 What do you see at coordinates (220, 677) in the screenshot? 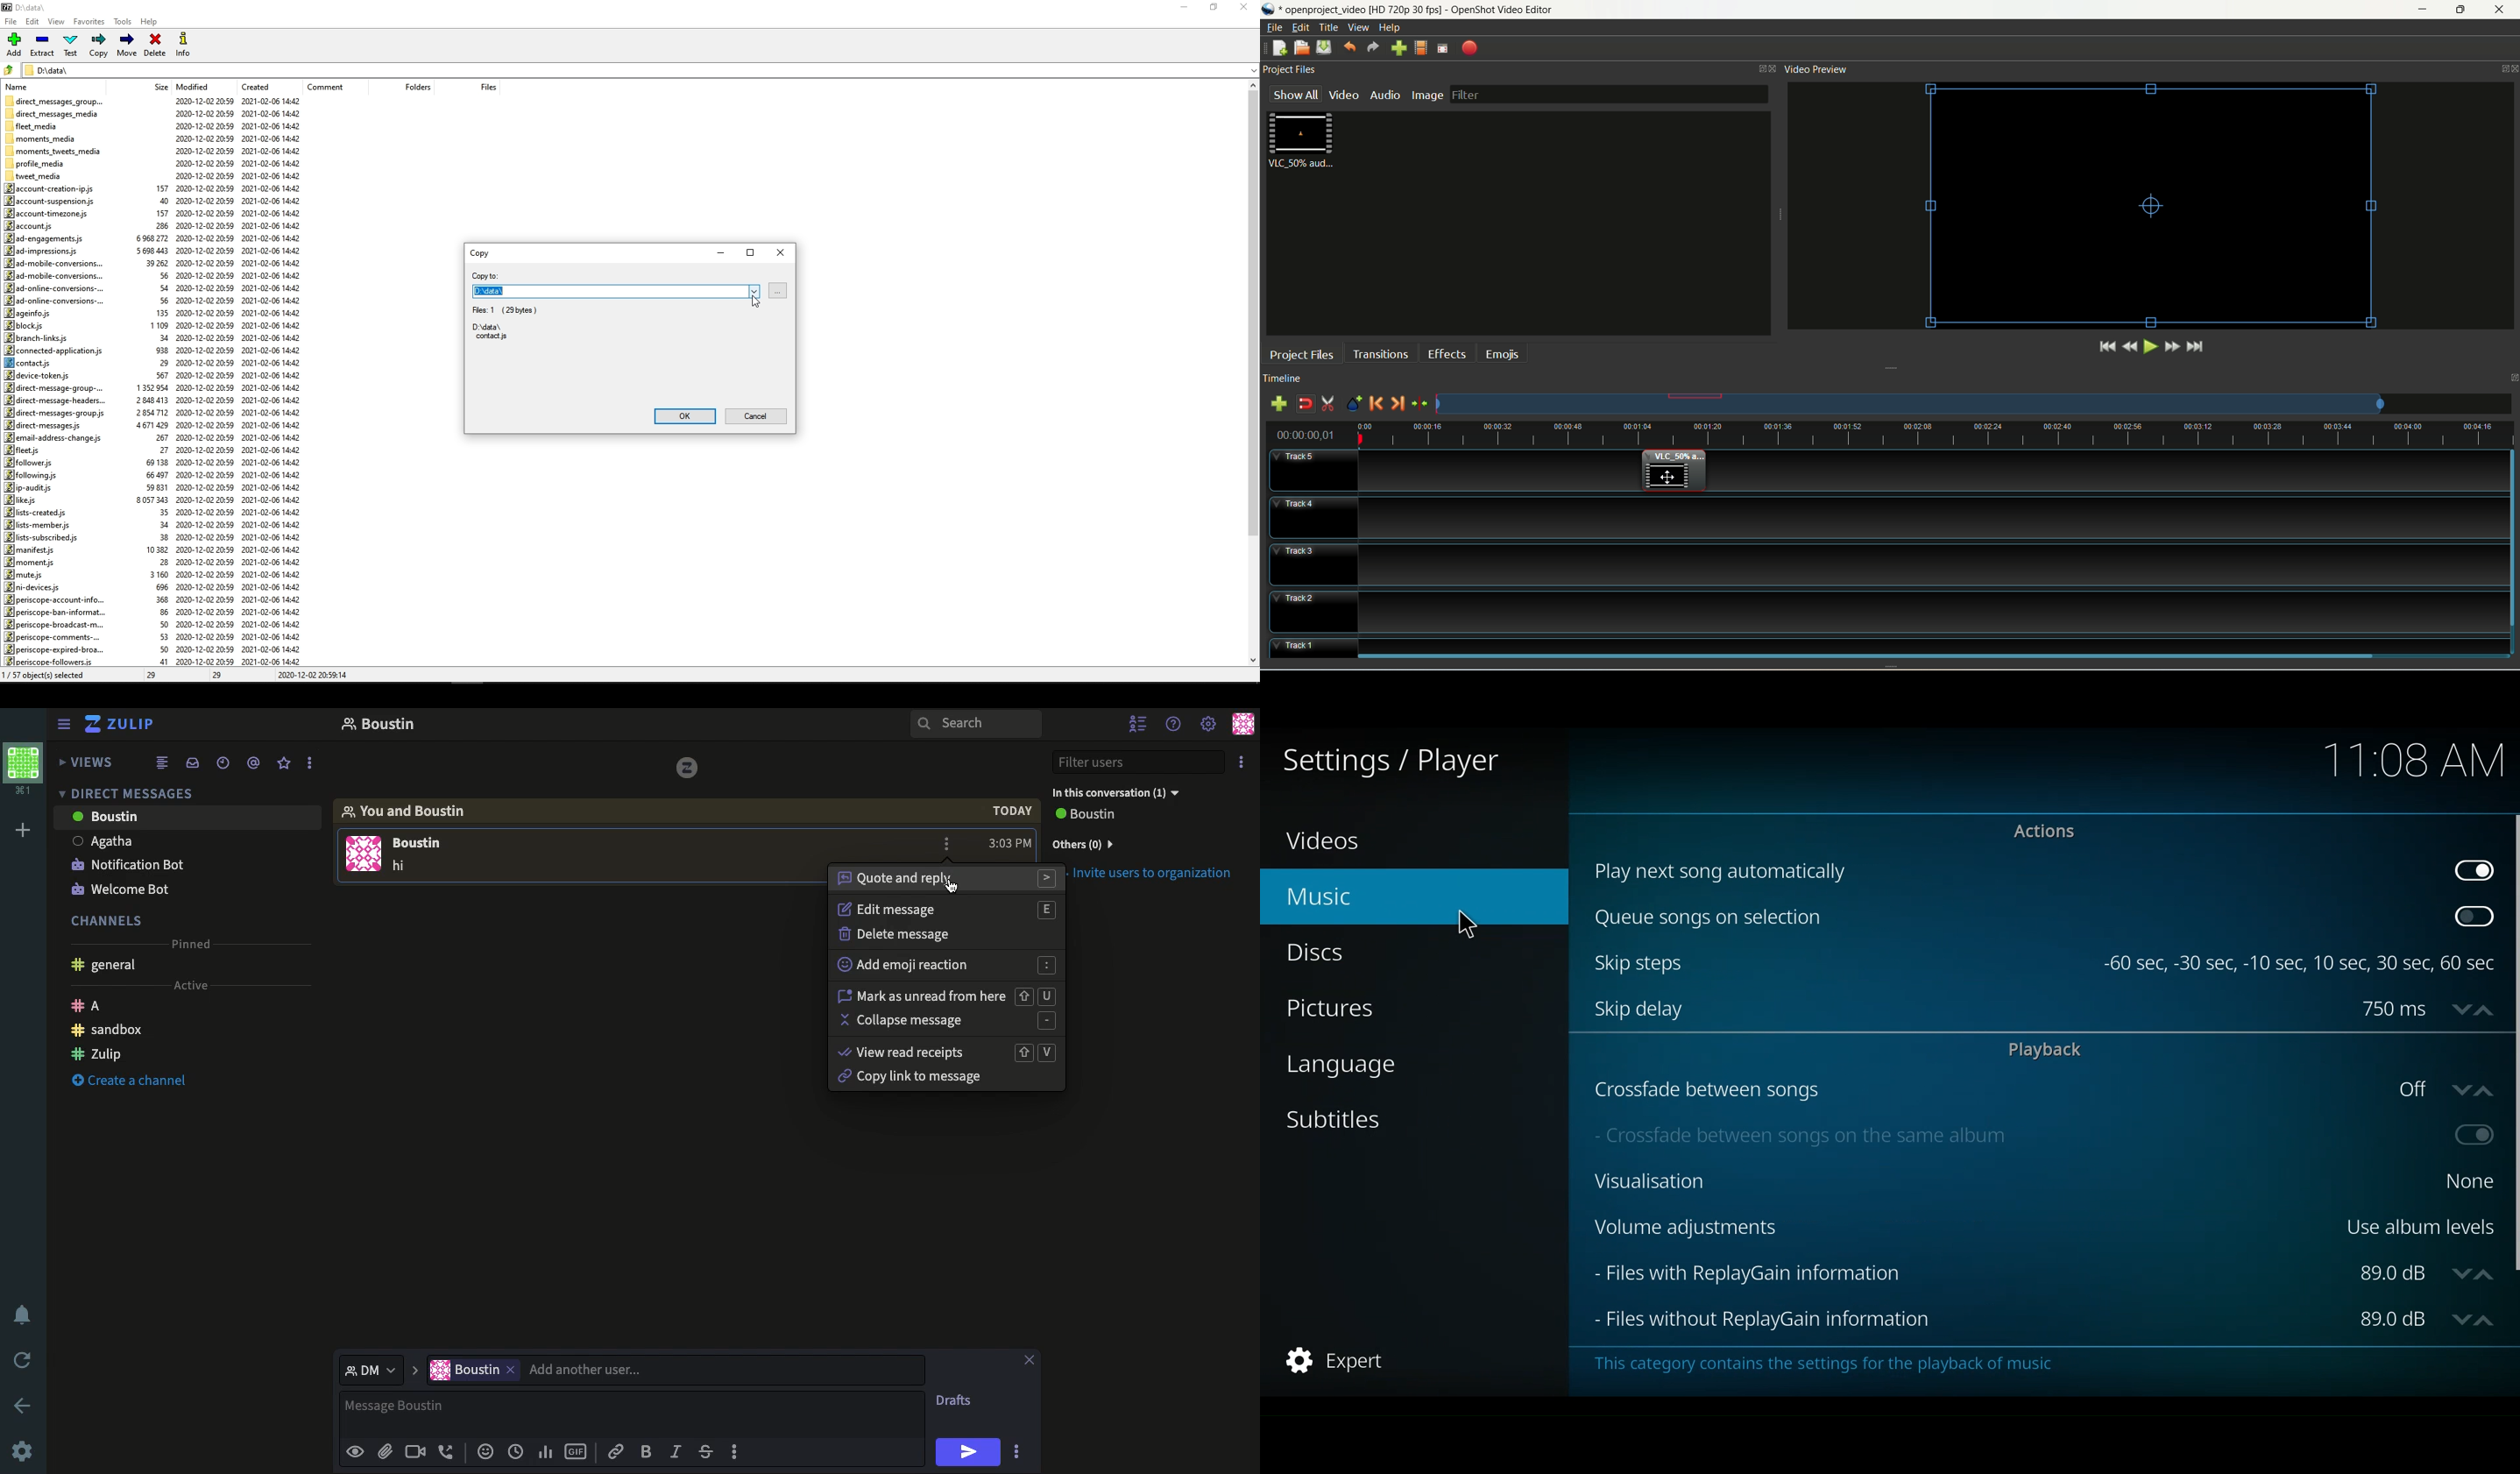
I see `29` at bounding box center [220, 677].